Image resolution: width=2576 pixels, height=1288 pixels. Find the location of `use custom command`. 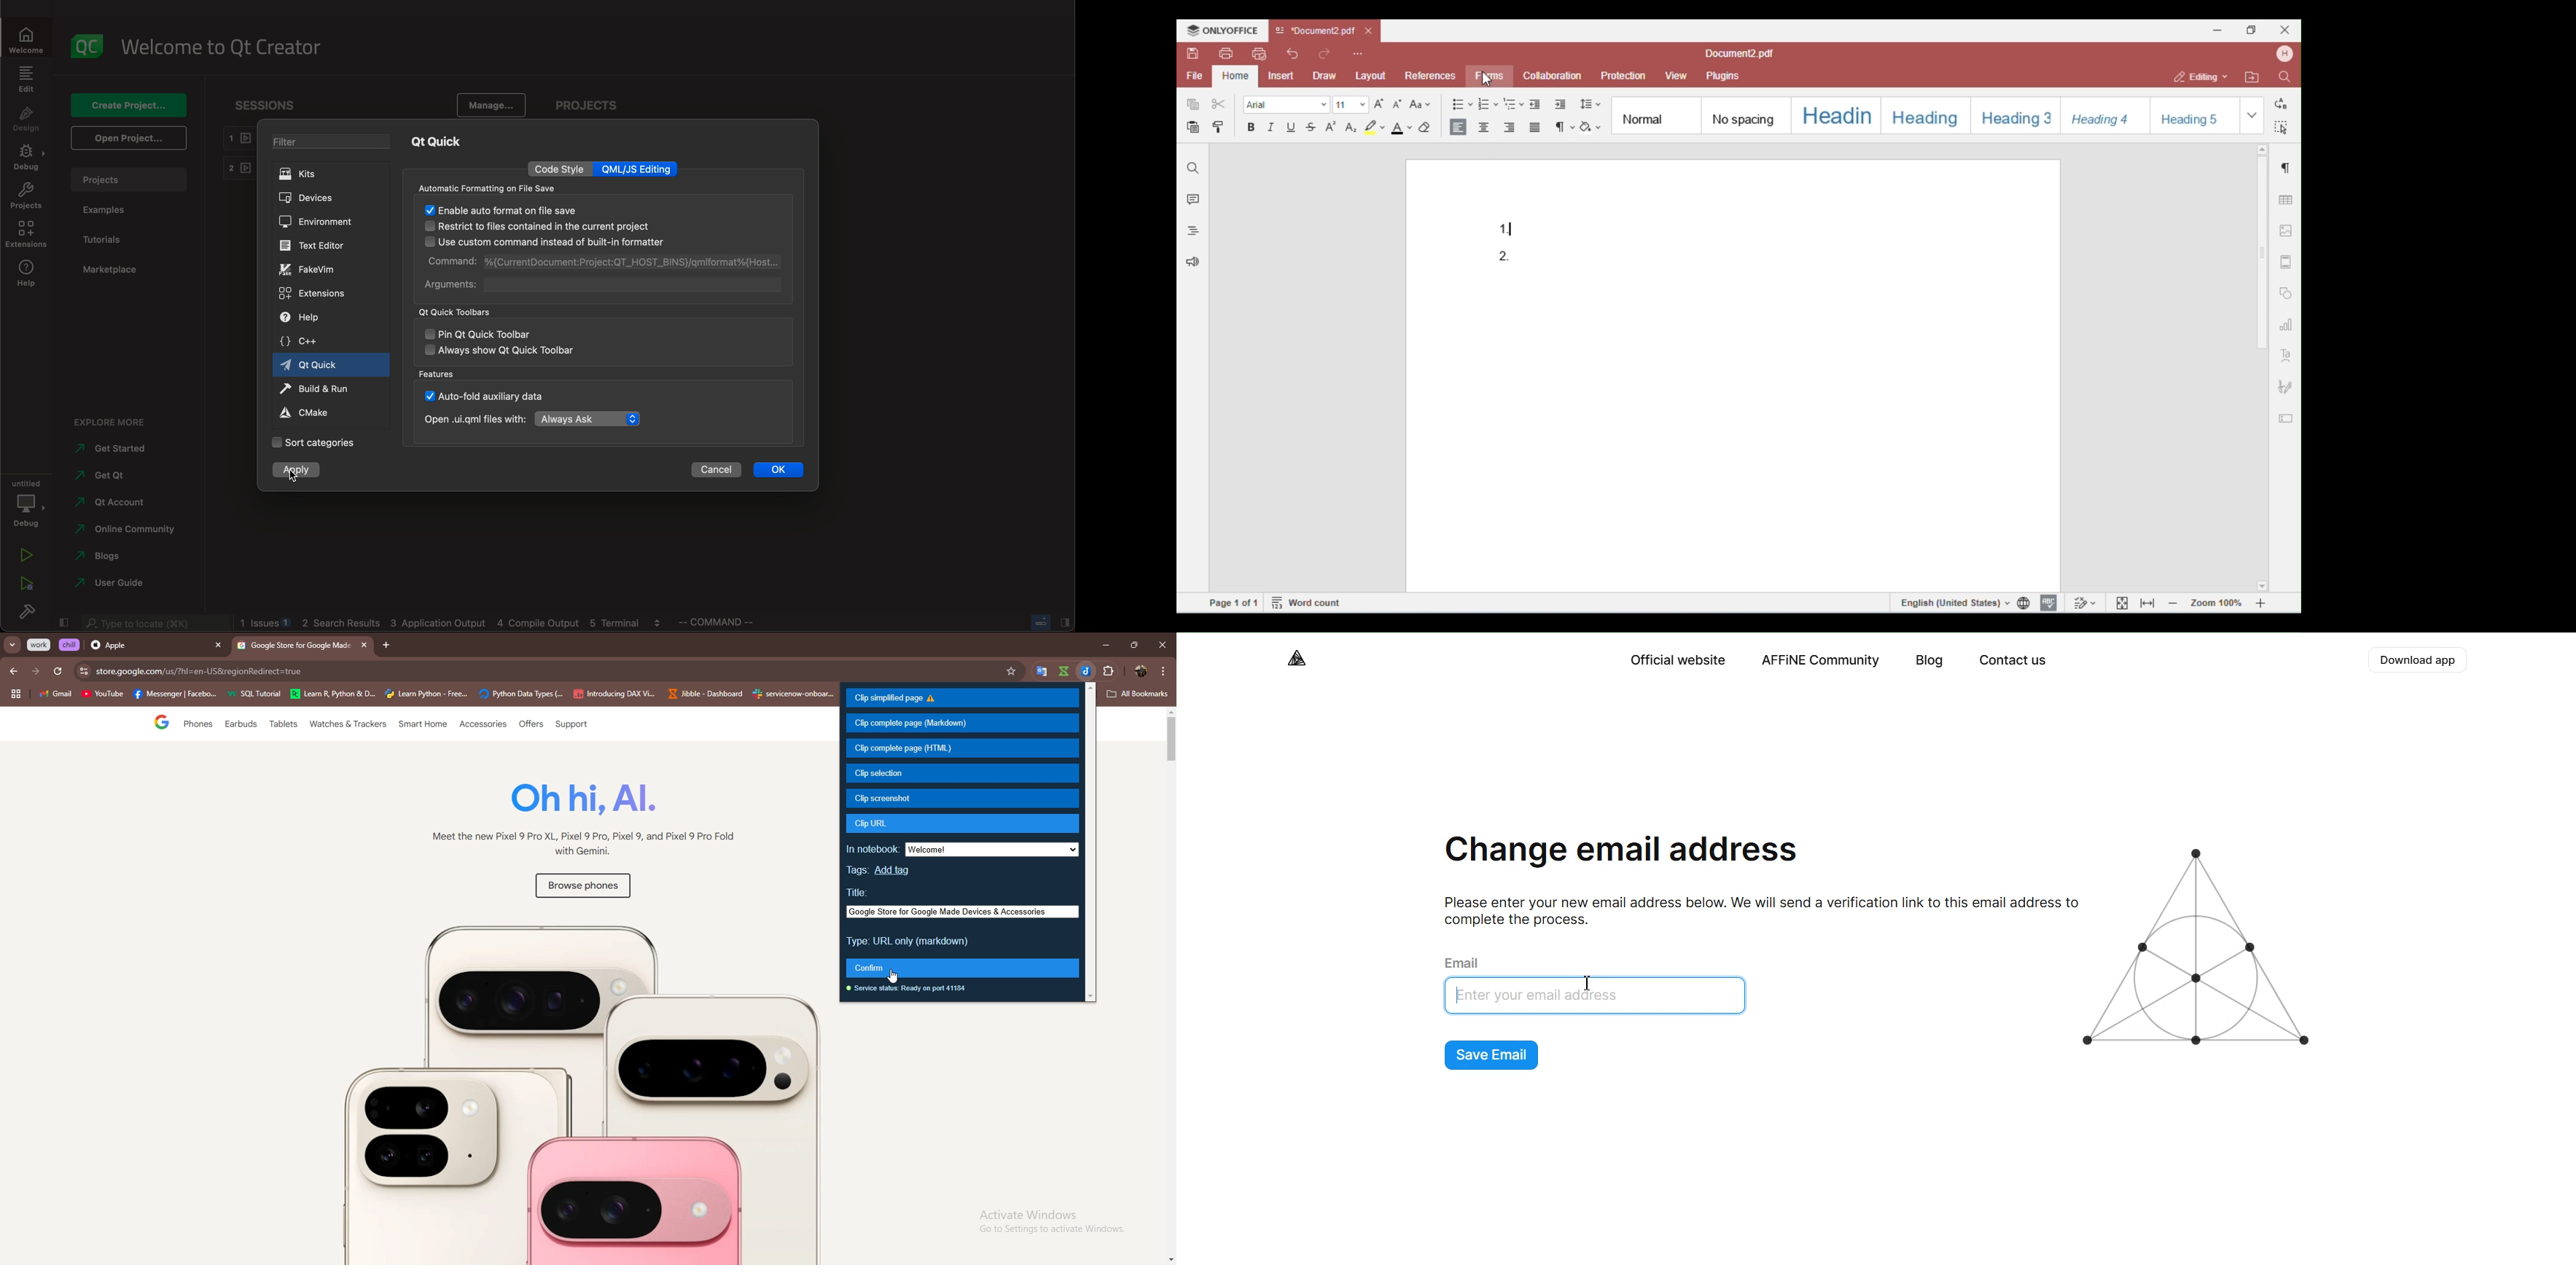

use custom command is located at coordinates (542, 243).